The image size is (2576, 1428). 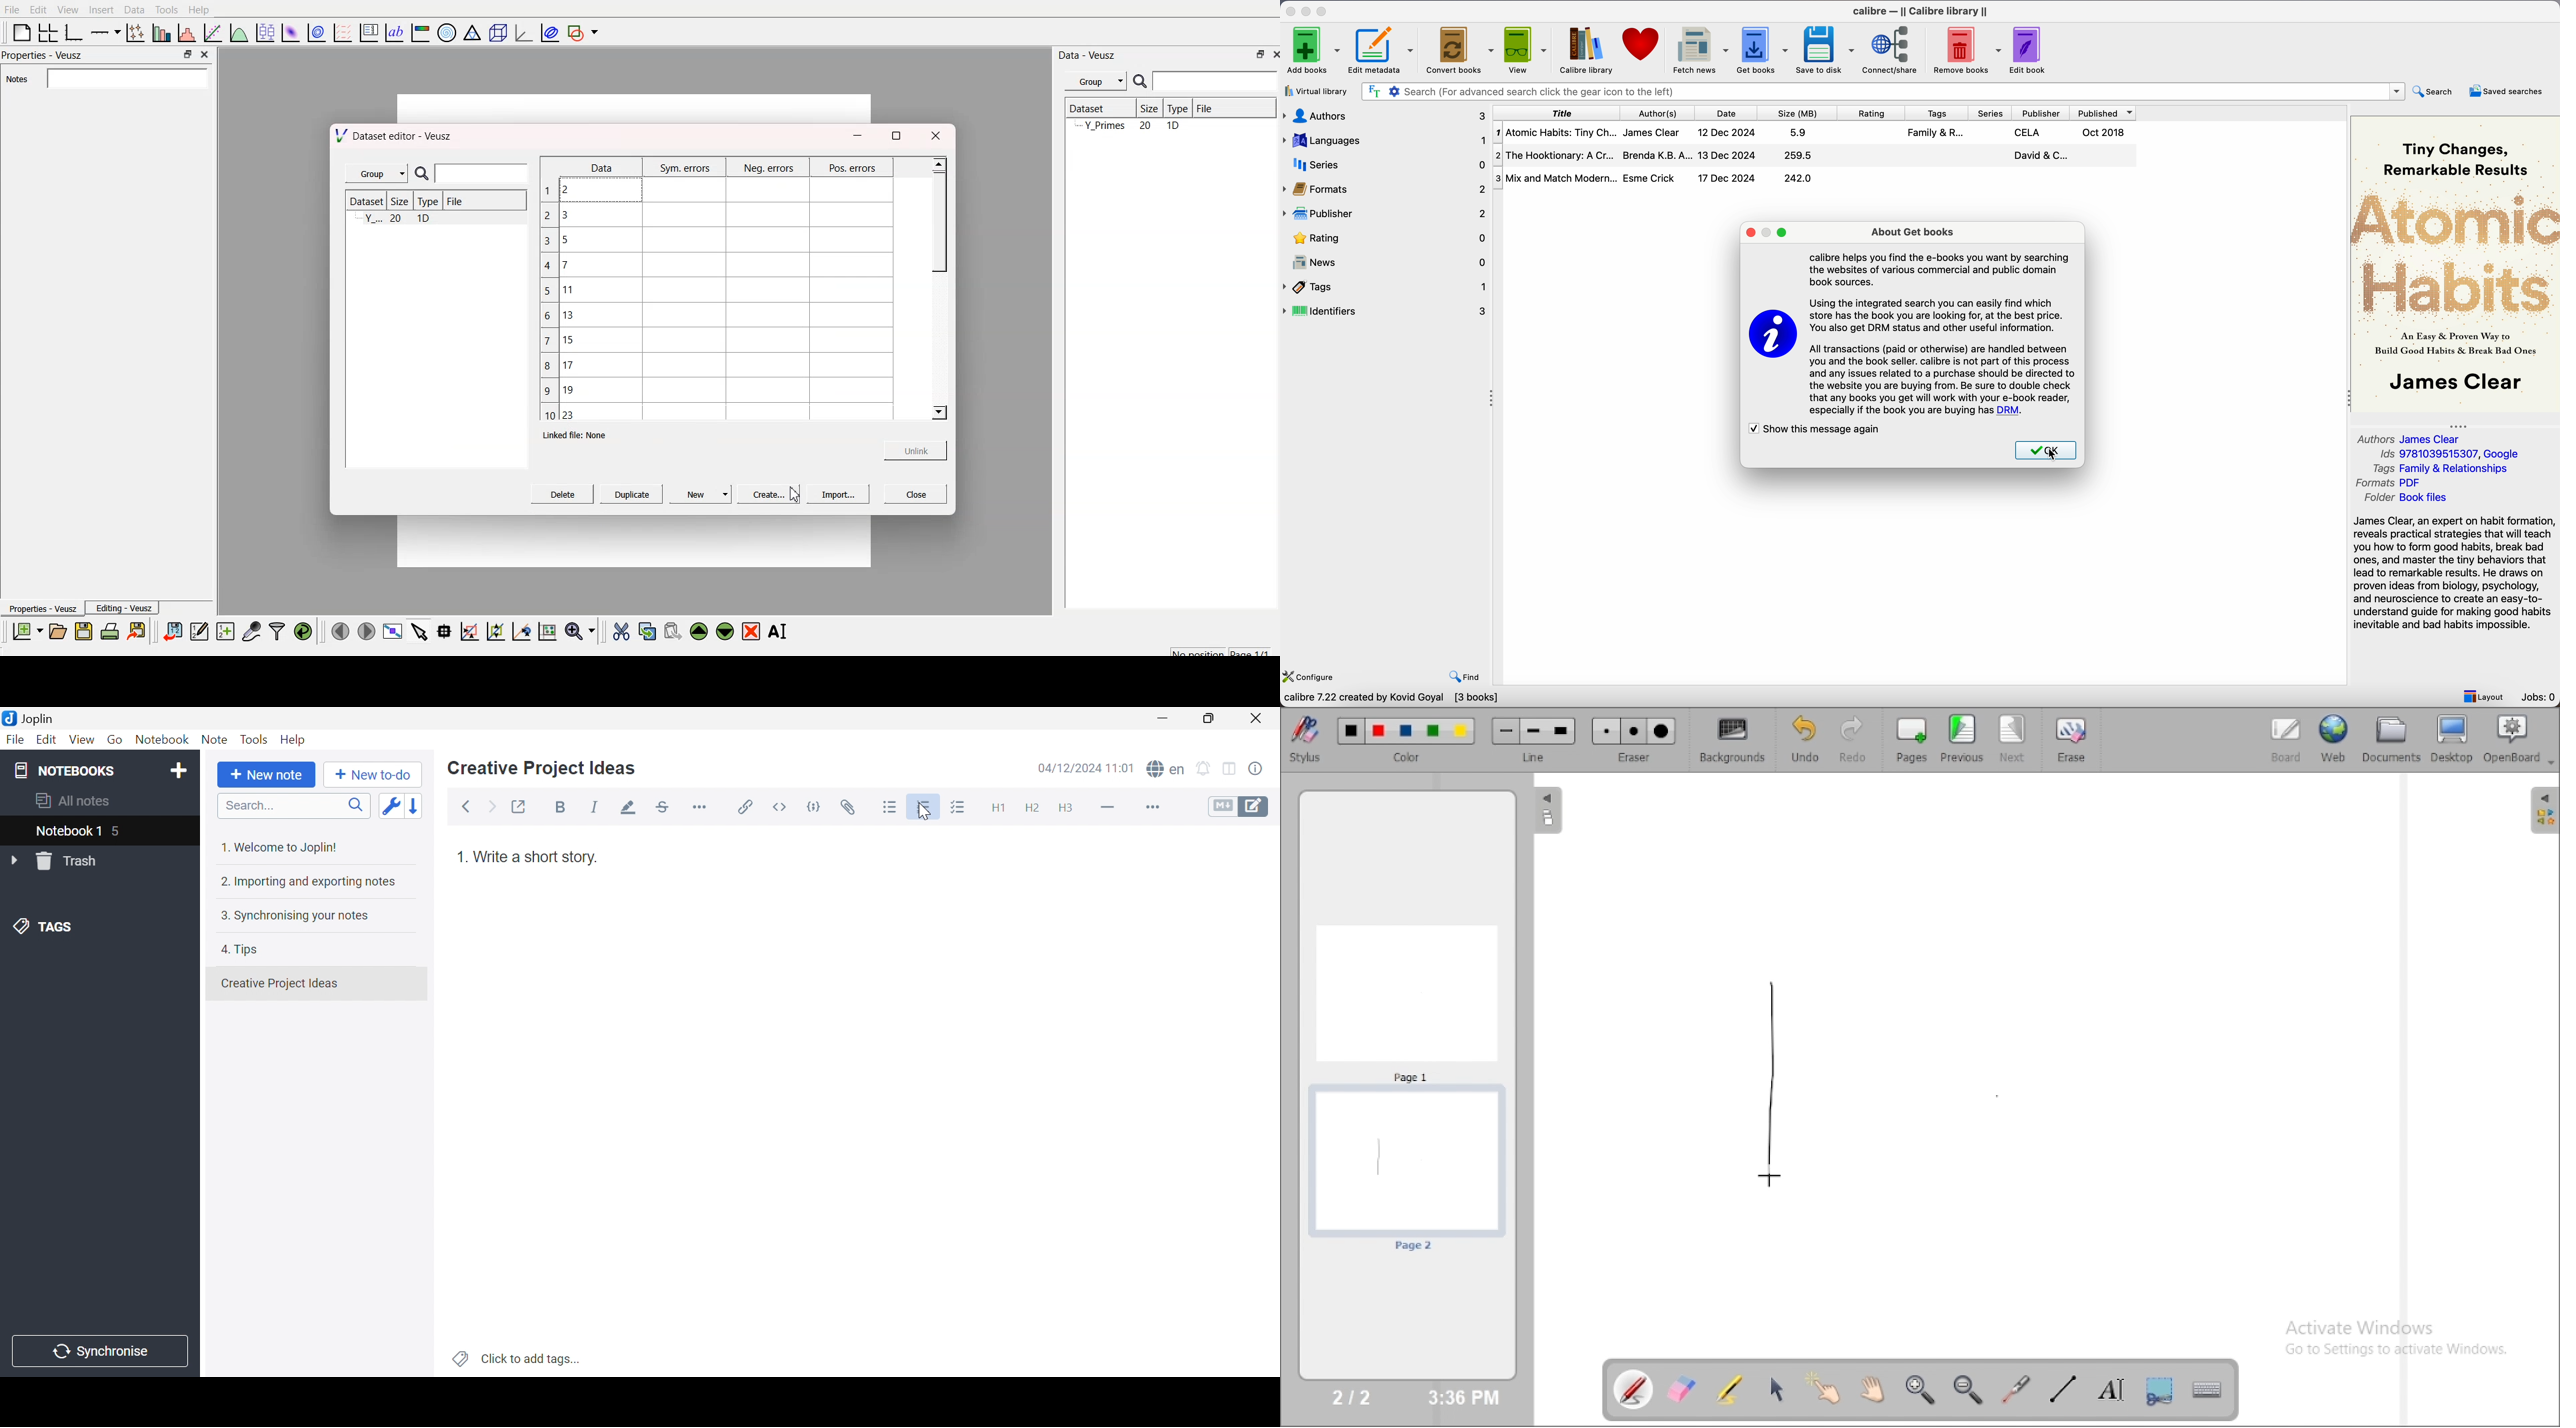 What do you see at coordinates (31, 717) in the screenshot?
I see `Joplin` at bounding box center [31, 717].